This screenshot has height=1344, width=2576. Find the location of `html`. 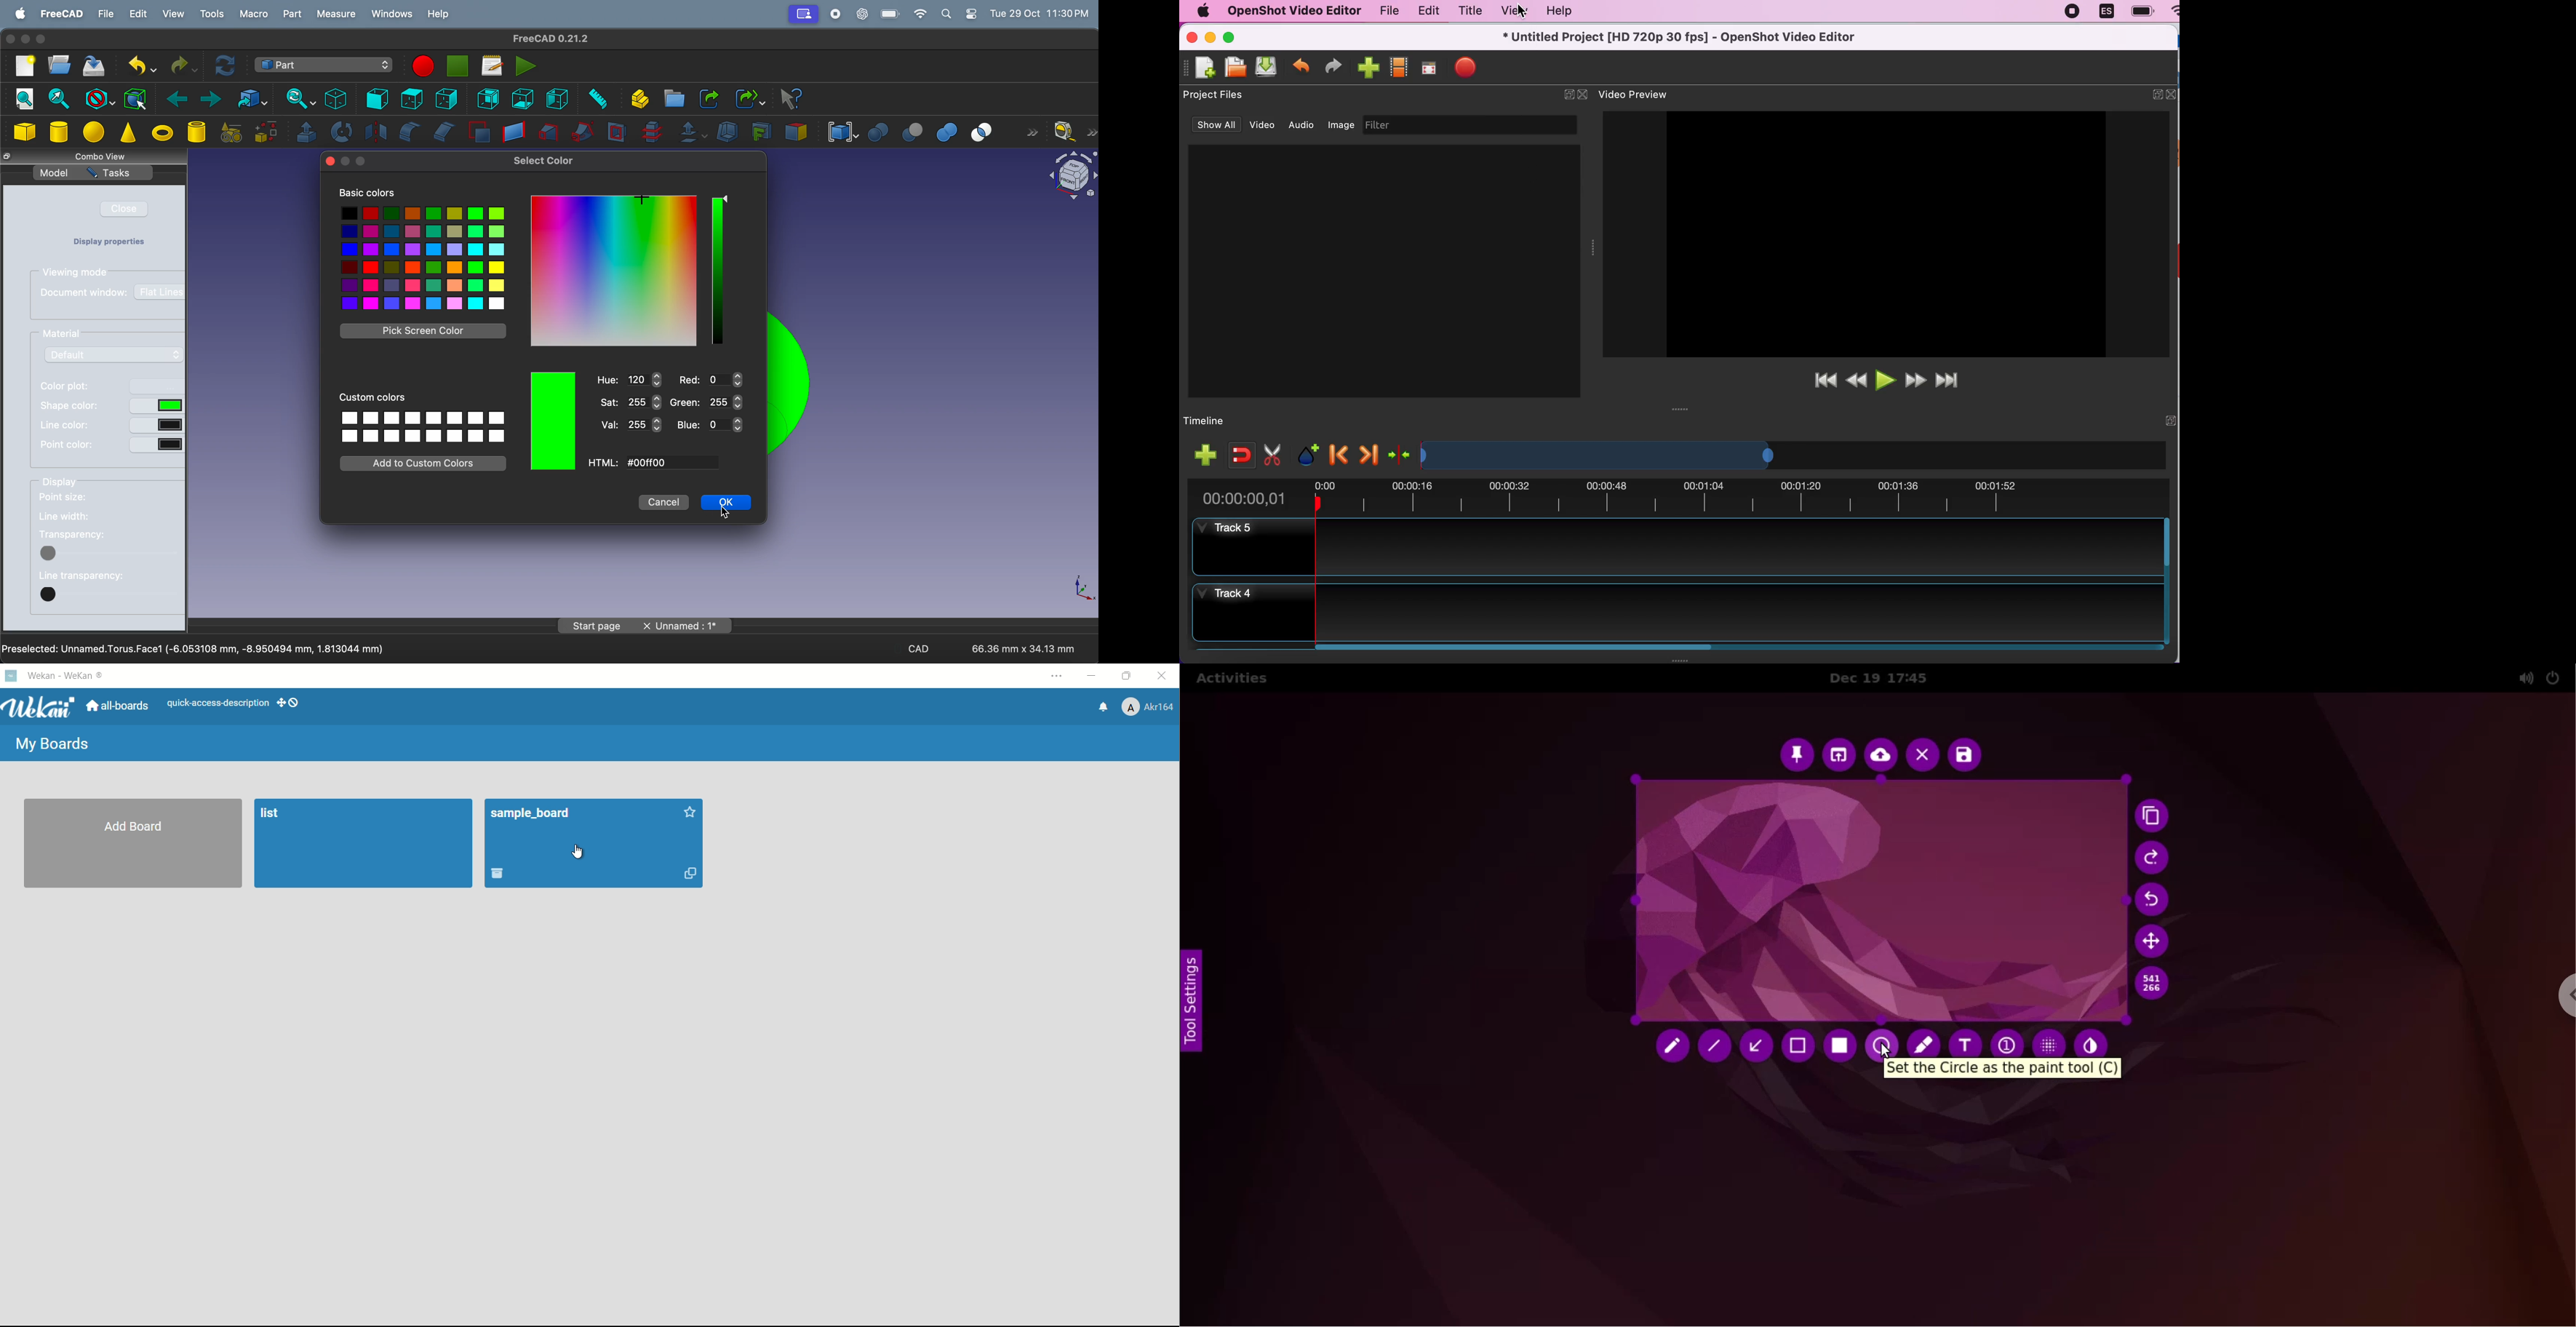

html is located at coordinates (604, 463).